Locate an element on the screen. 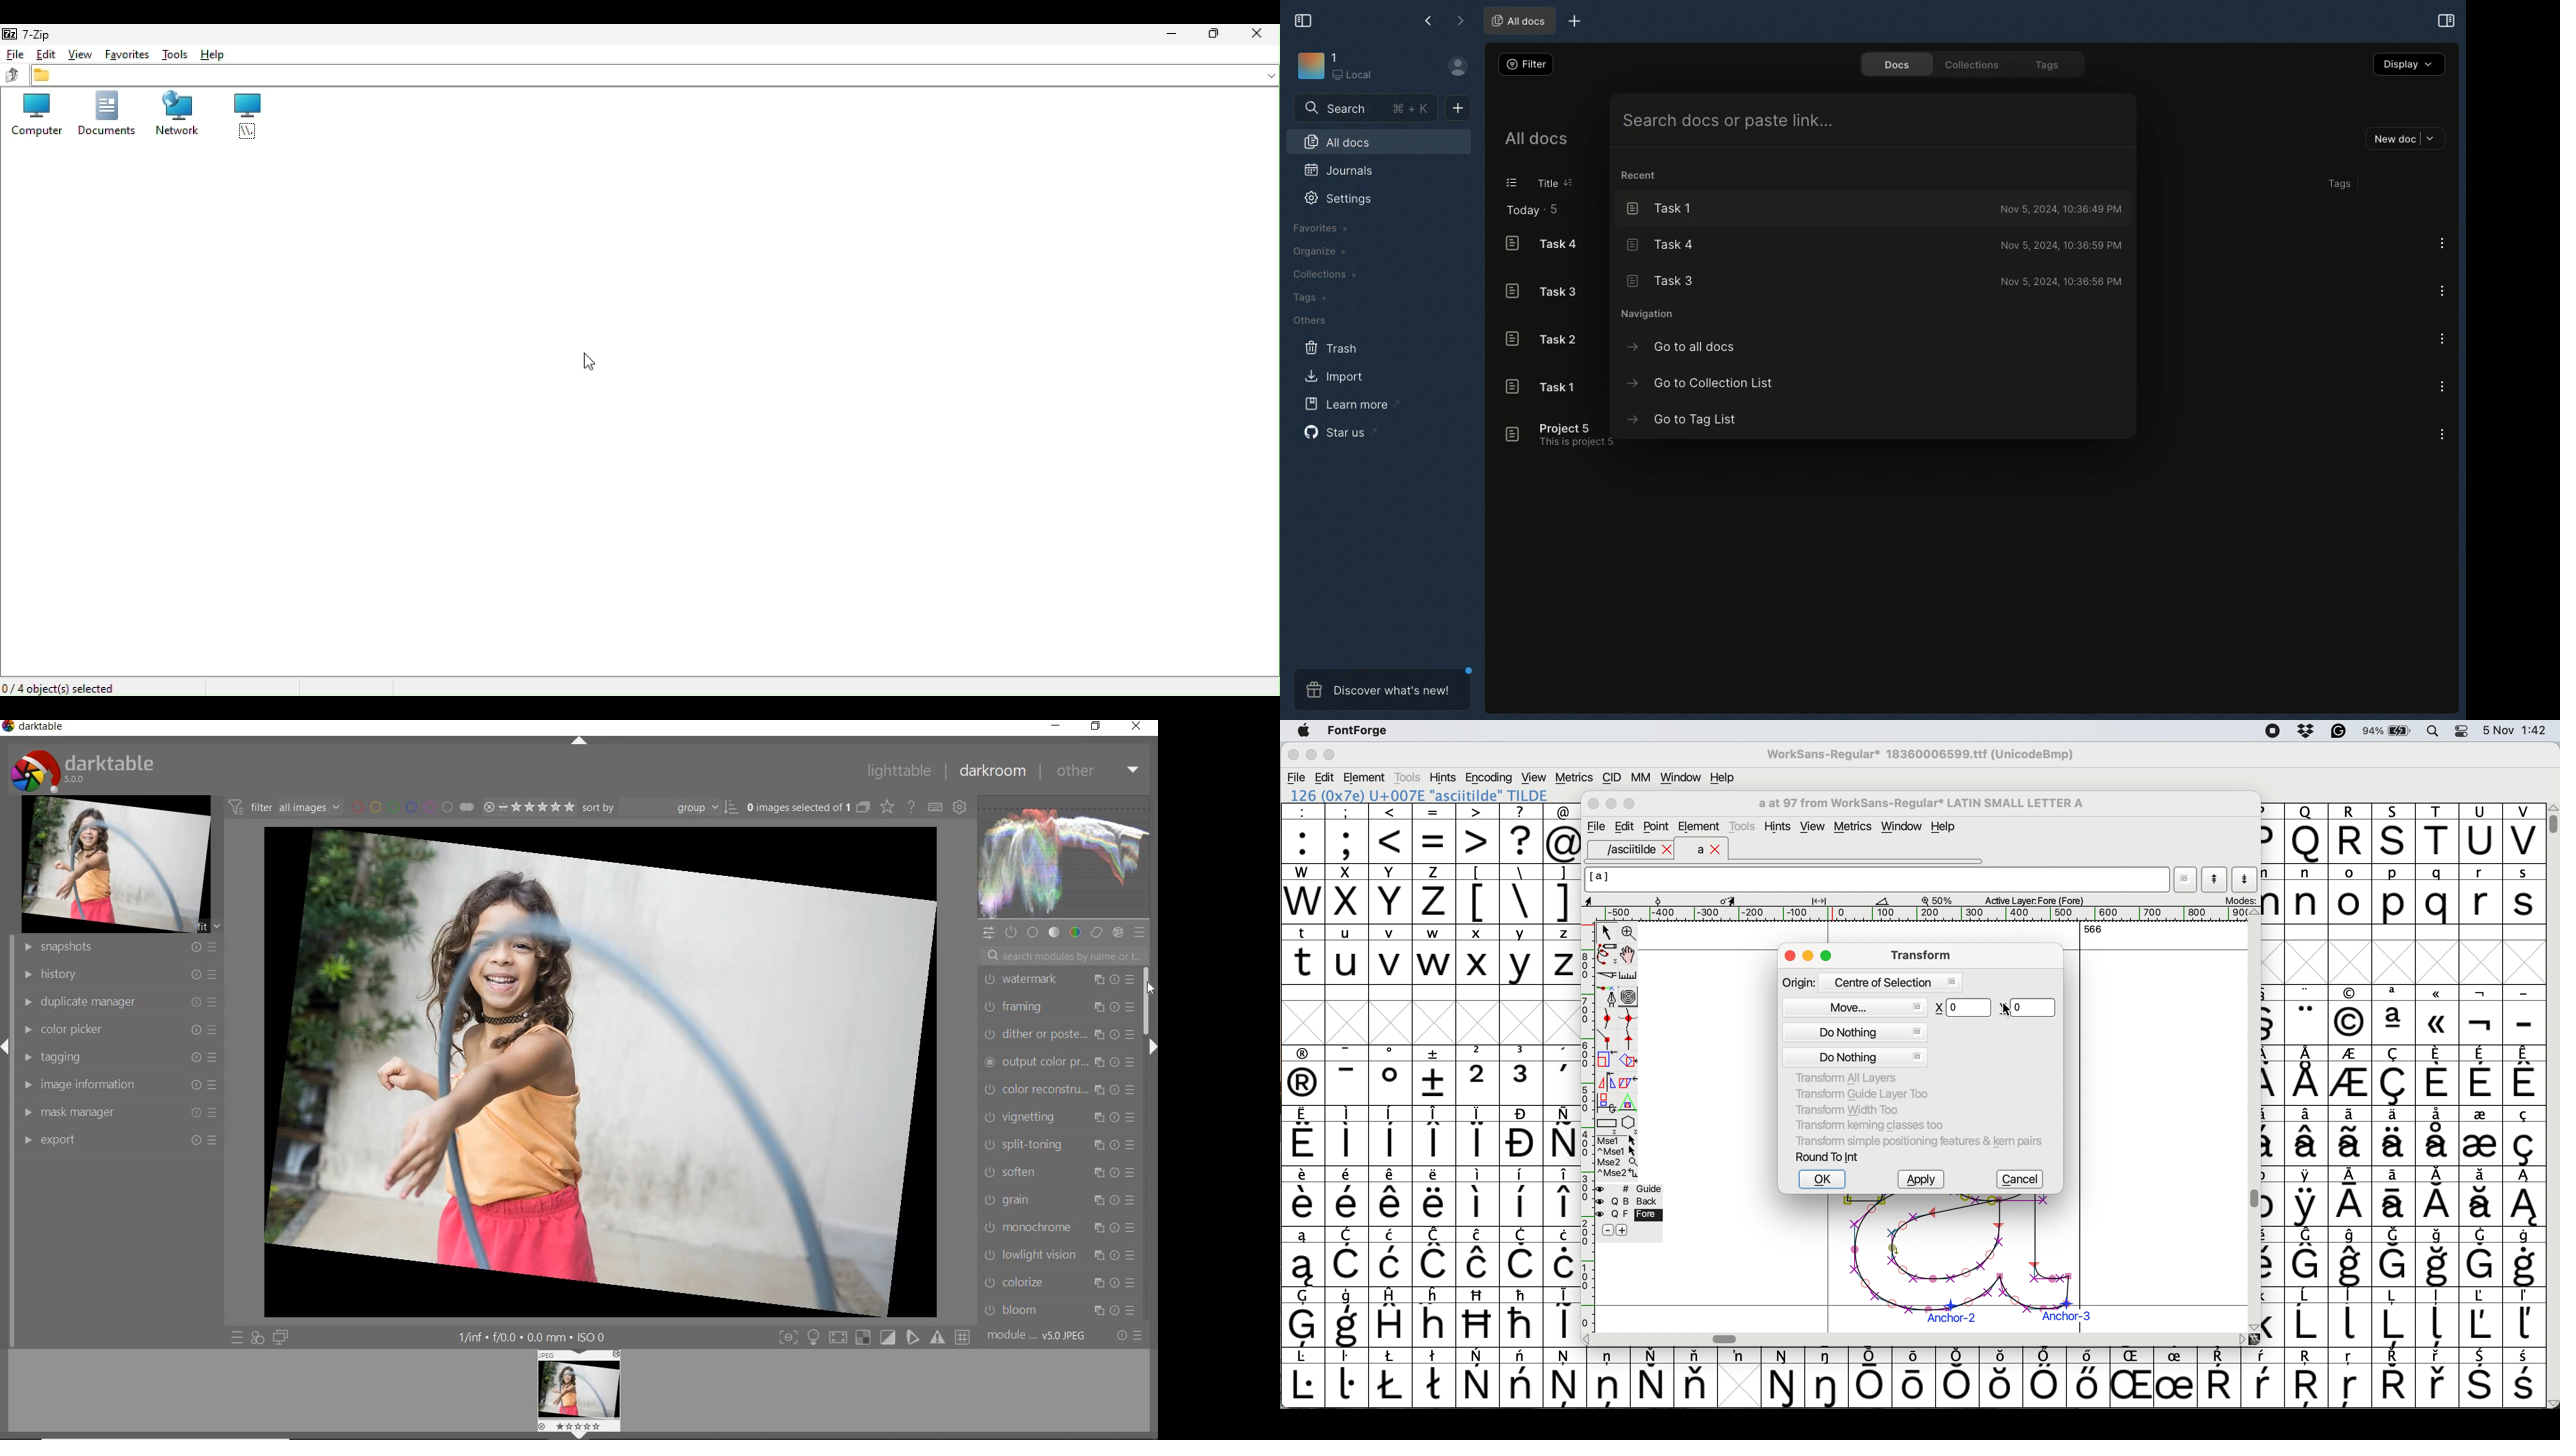  symbol is located at coordinates (2394, 1258).